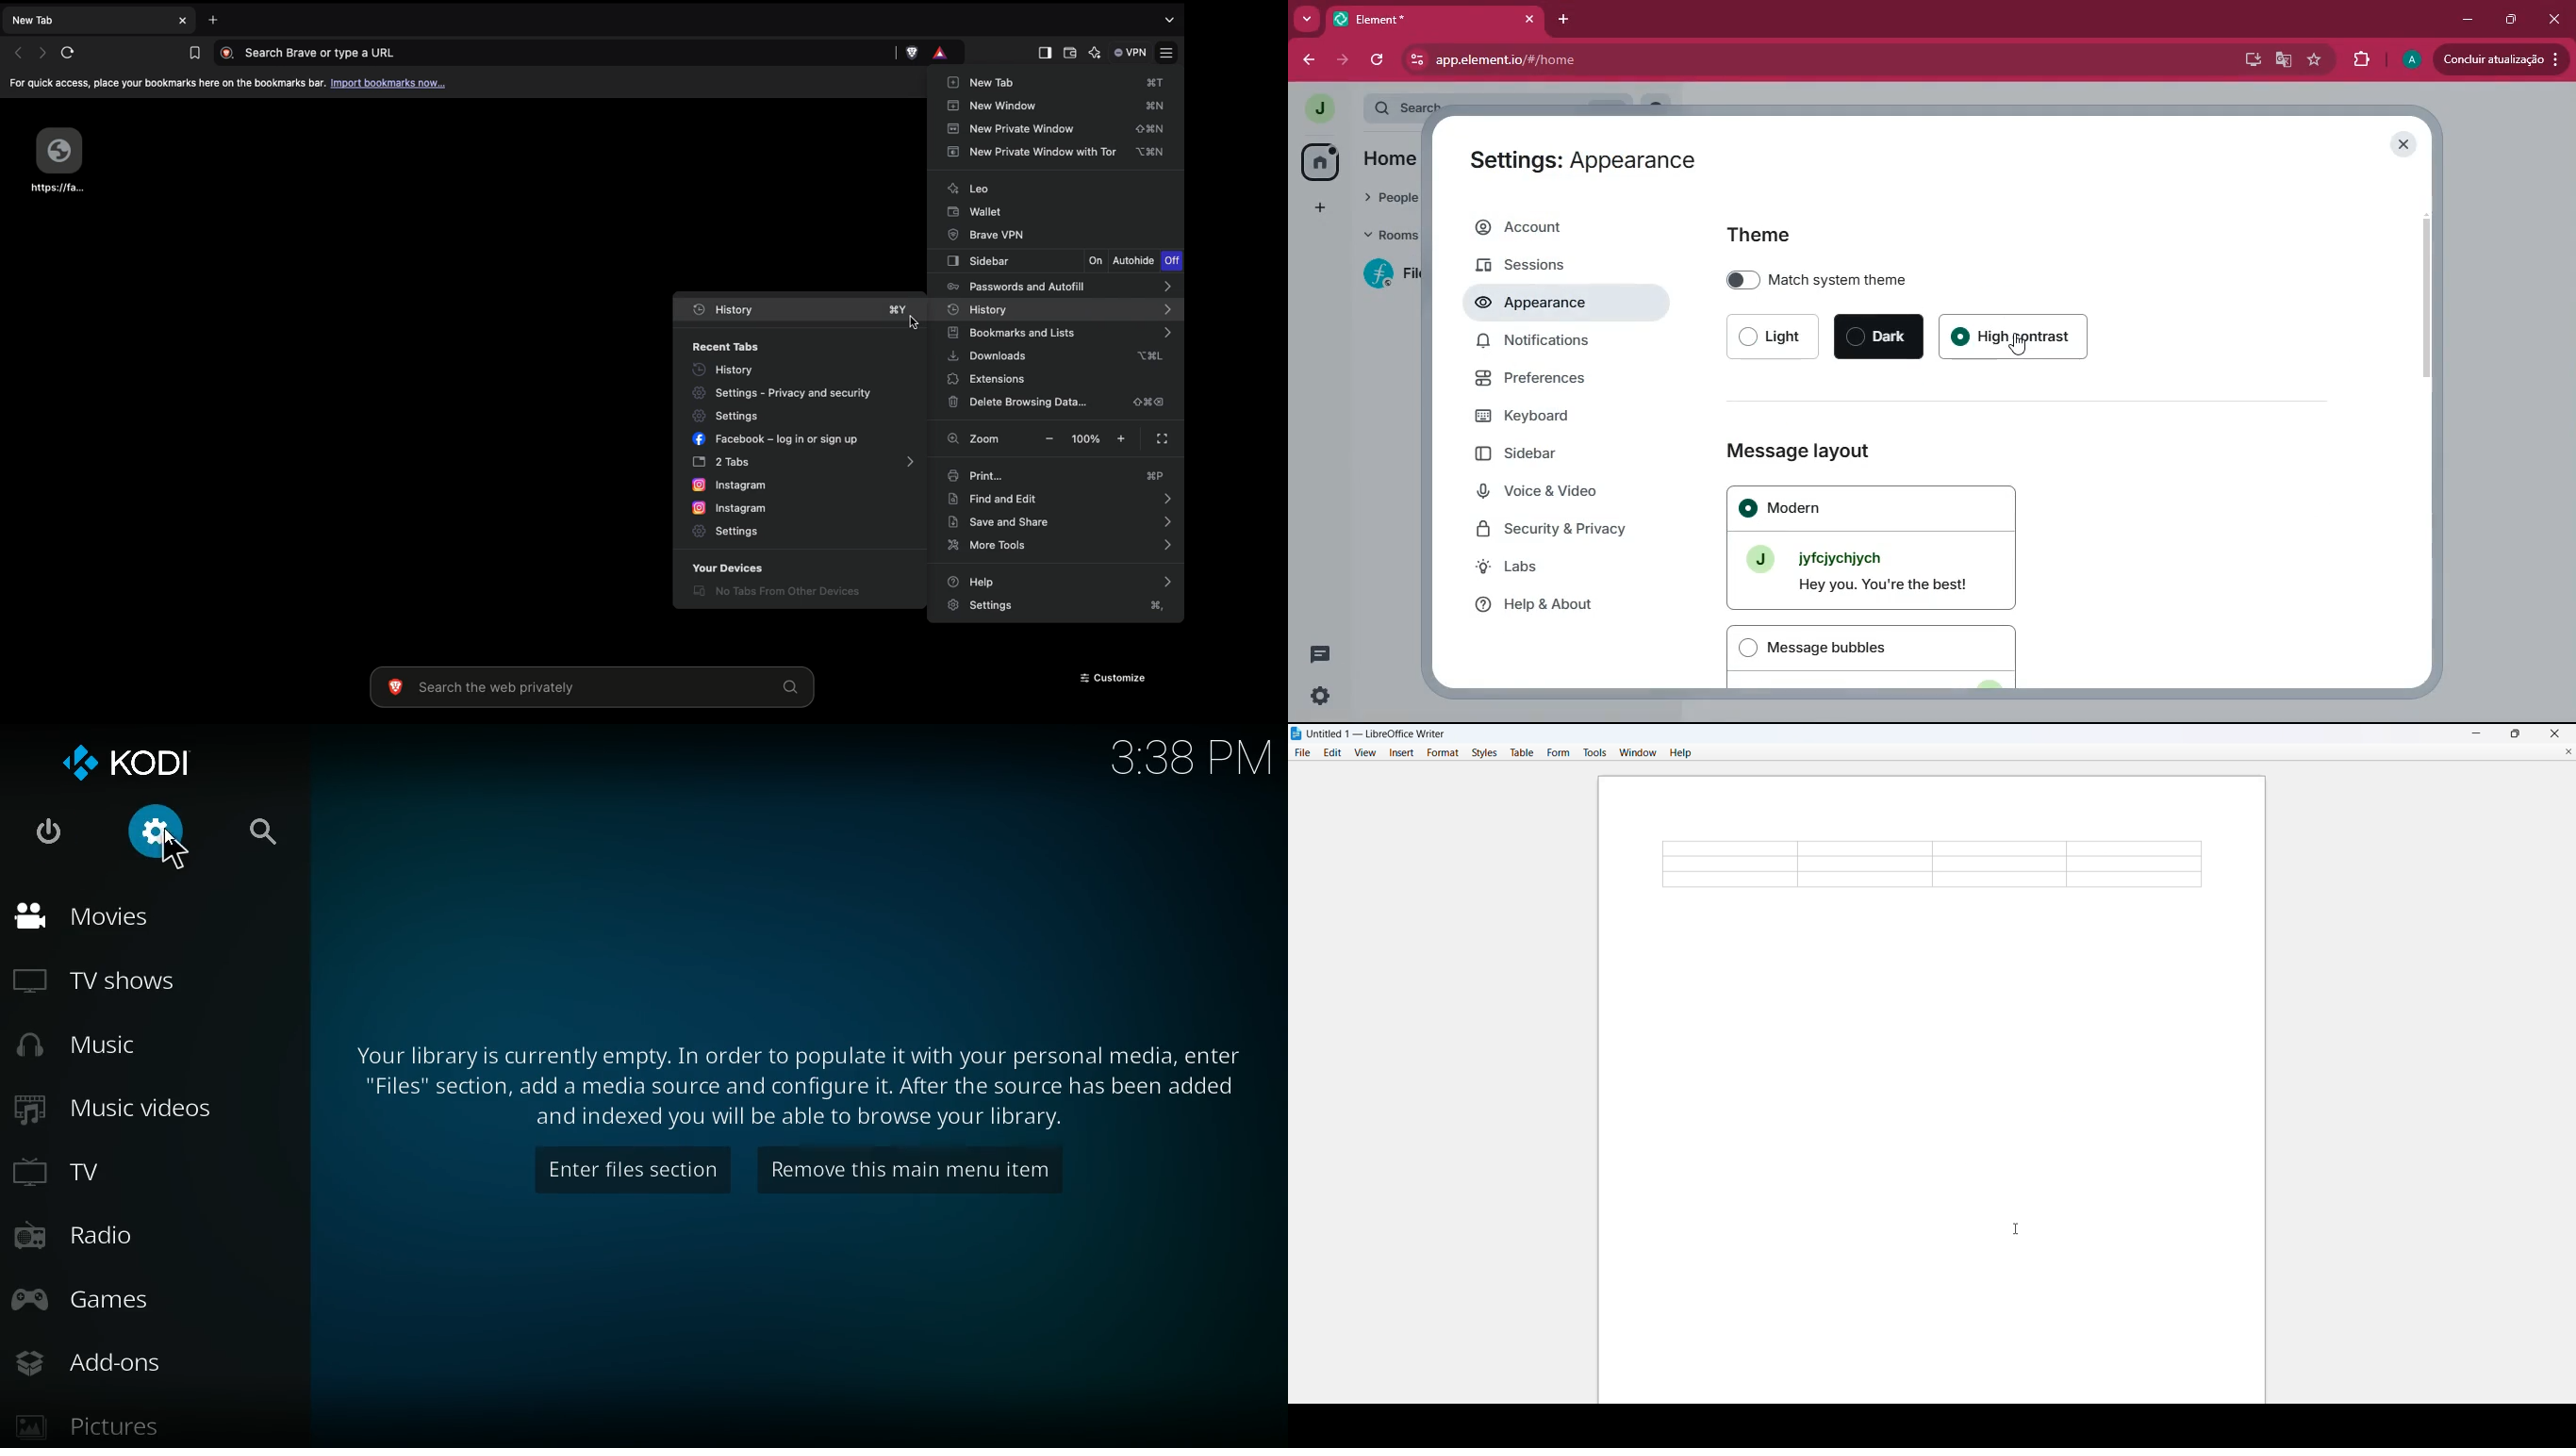 Image resolution: width=2576 pixels, height=1456 pixels. I want to click on music videos, so click(156, 1114).